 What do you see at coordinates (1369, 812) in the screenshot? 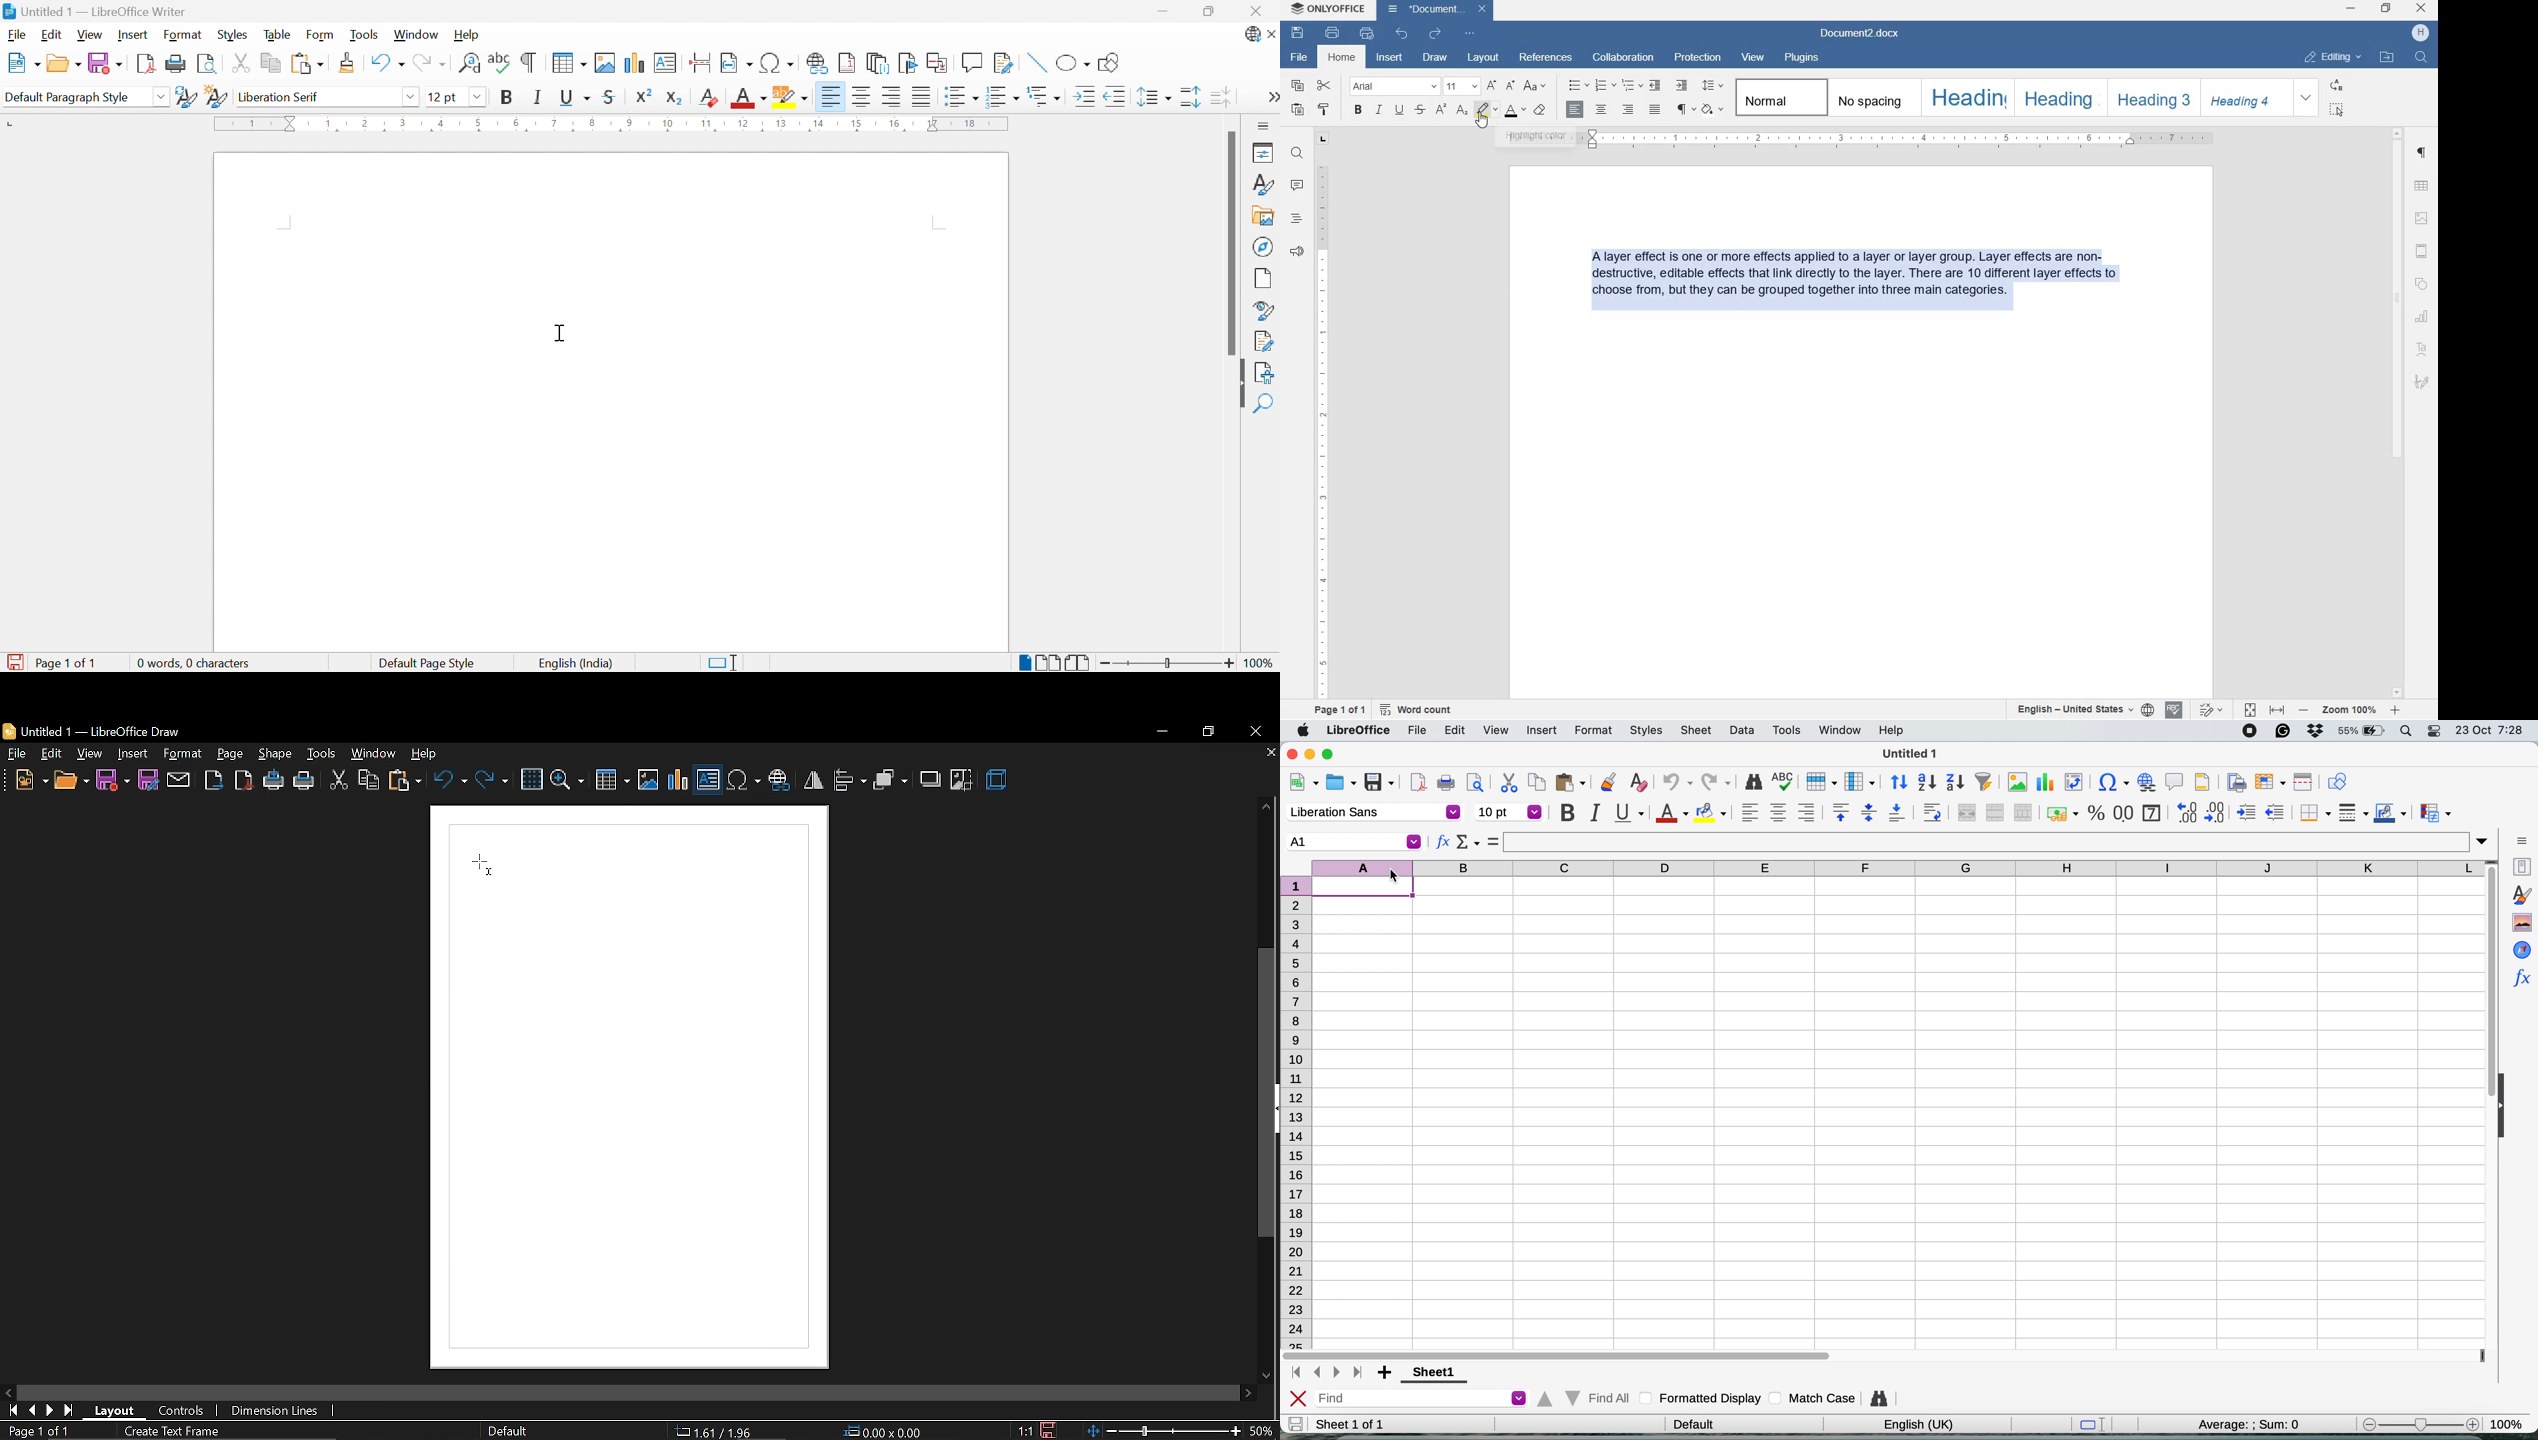
I see `font` at bounding box center [1369, 812].